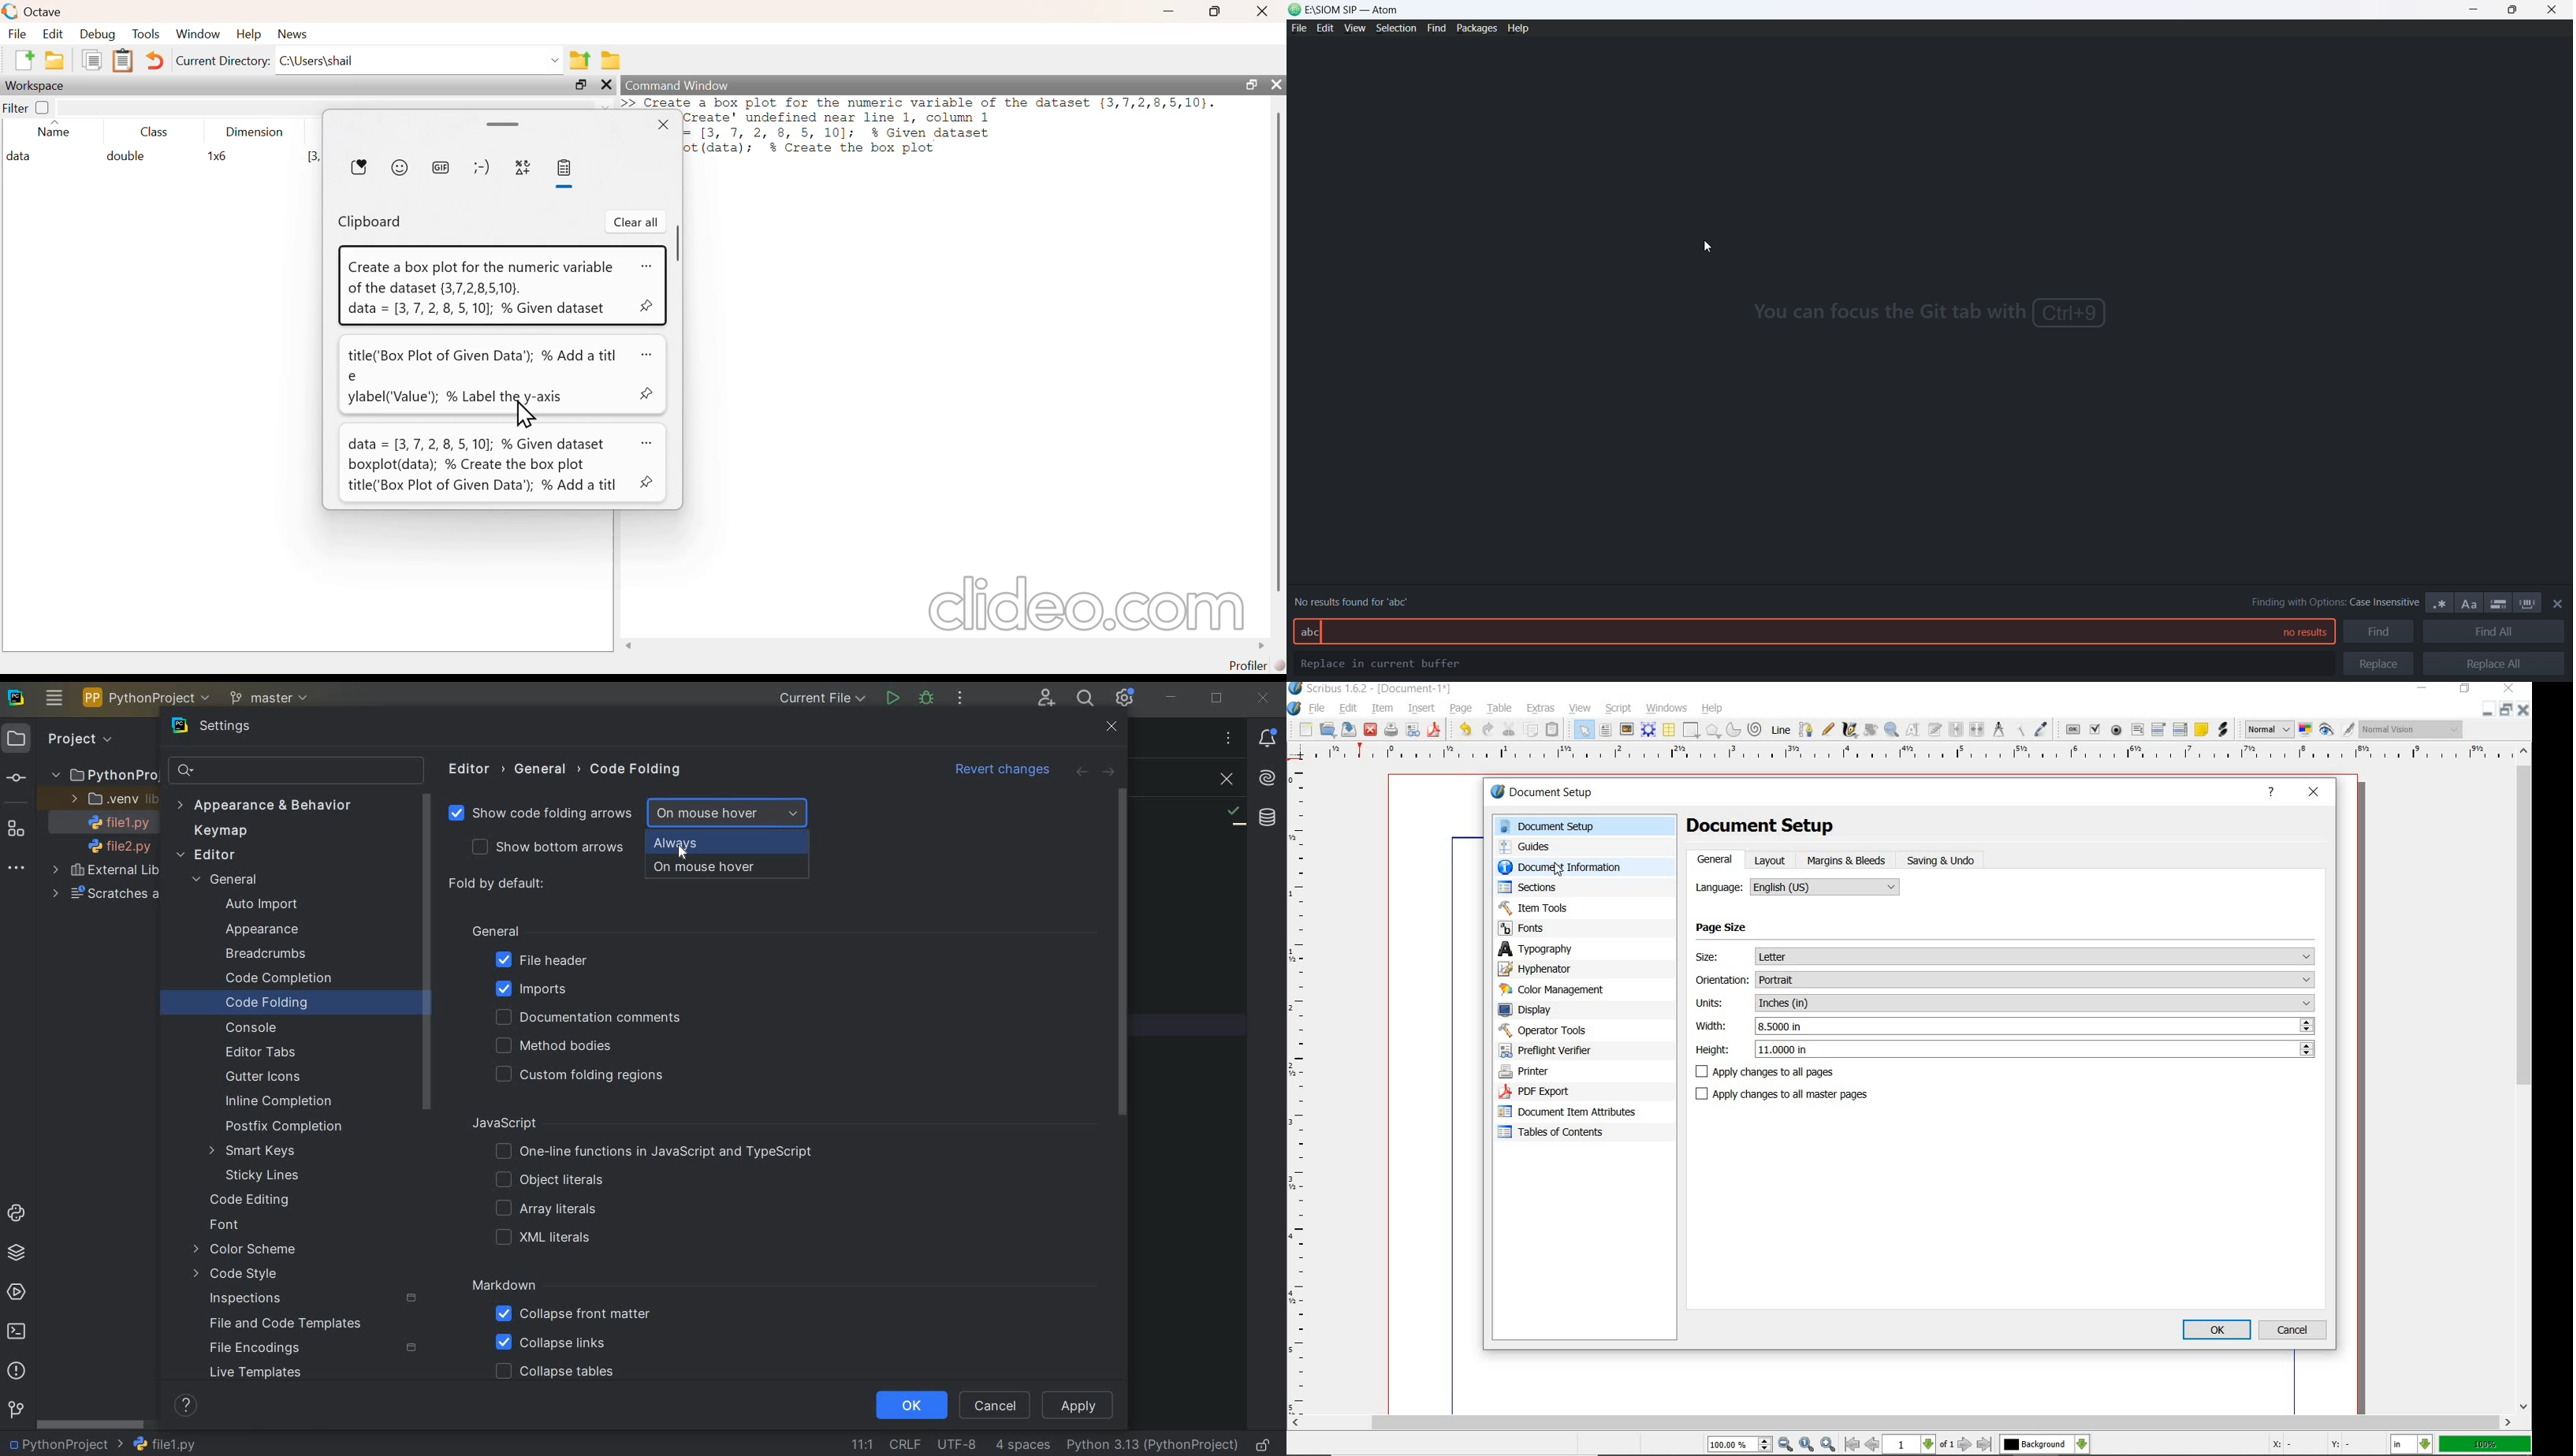  What do you see at coordinates (2493, 664) in the screenshot?
I see `replace all` at bounding box center [2493, 664].